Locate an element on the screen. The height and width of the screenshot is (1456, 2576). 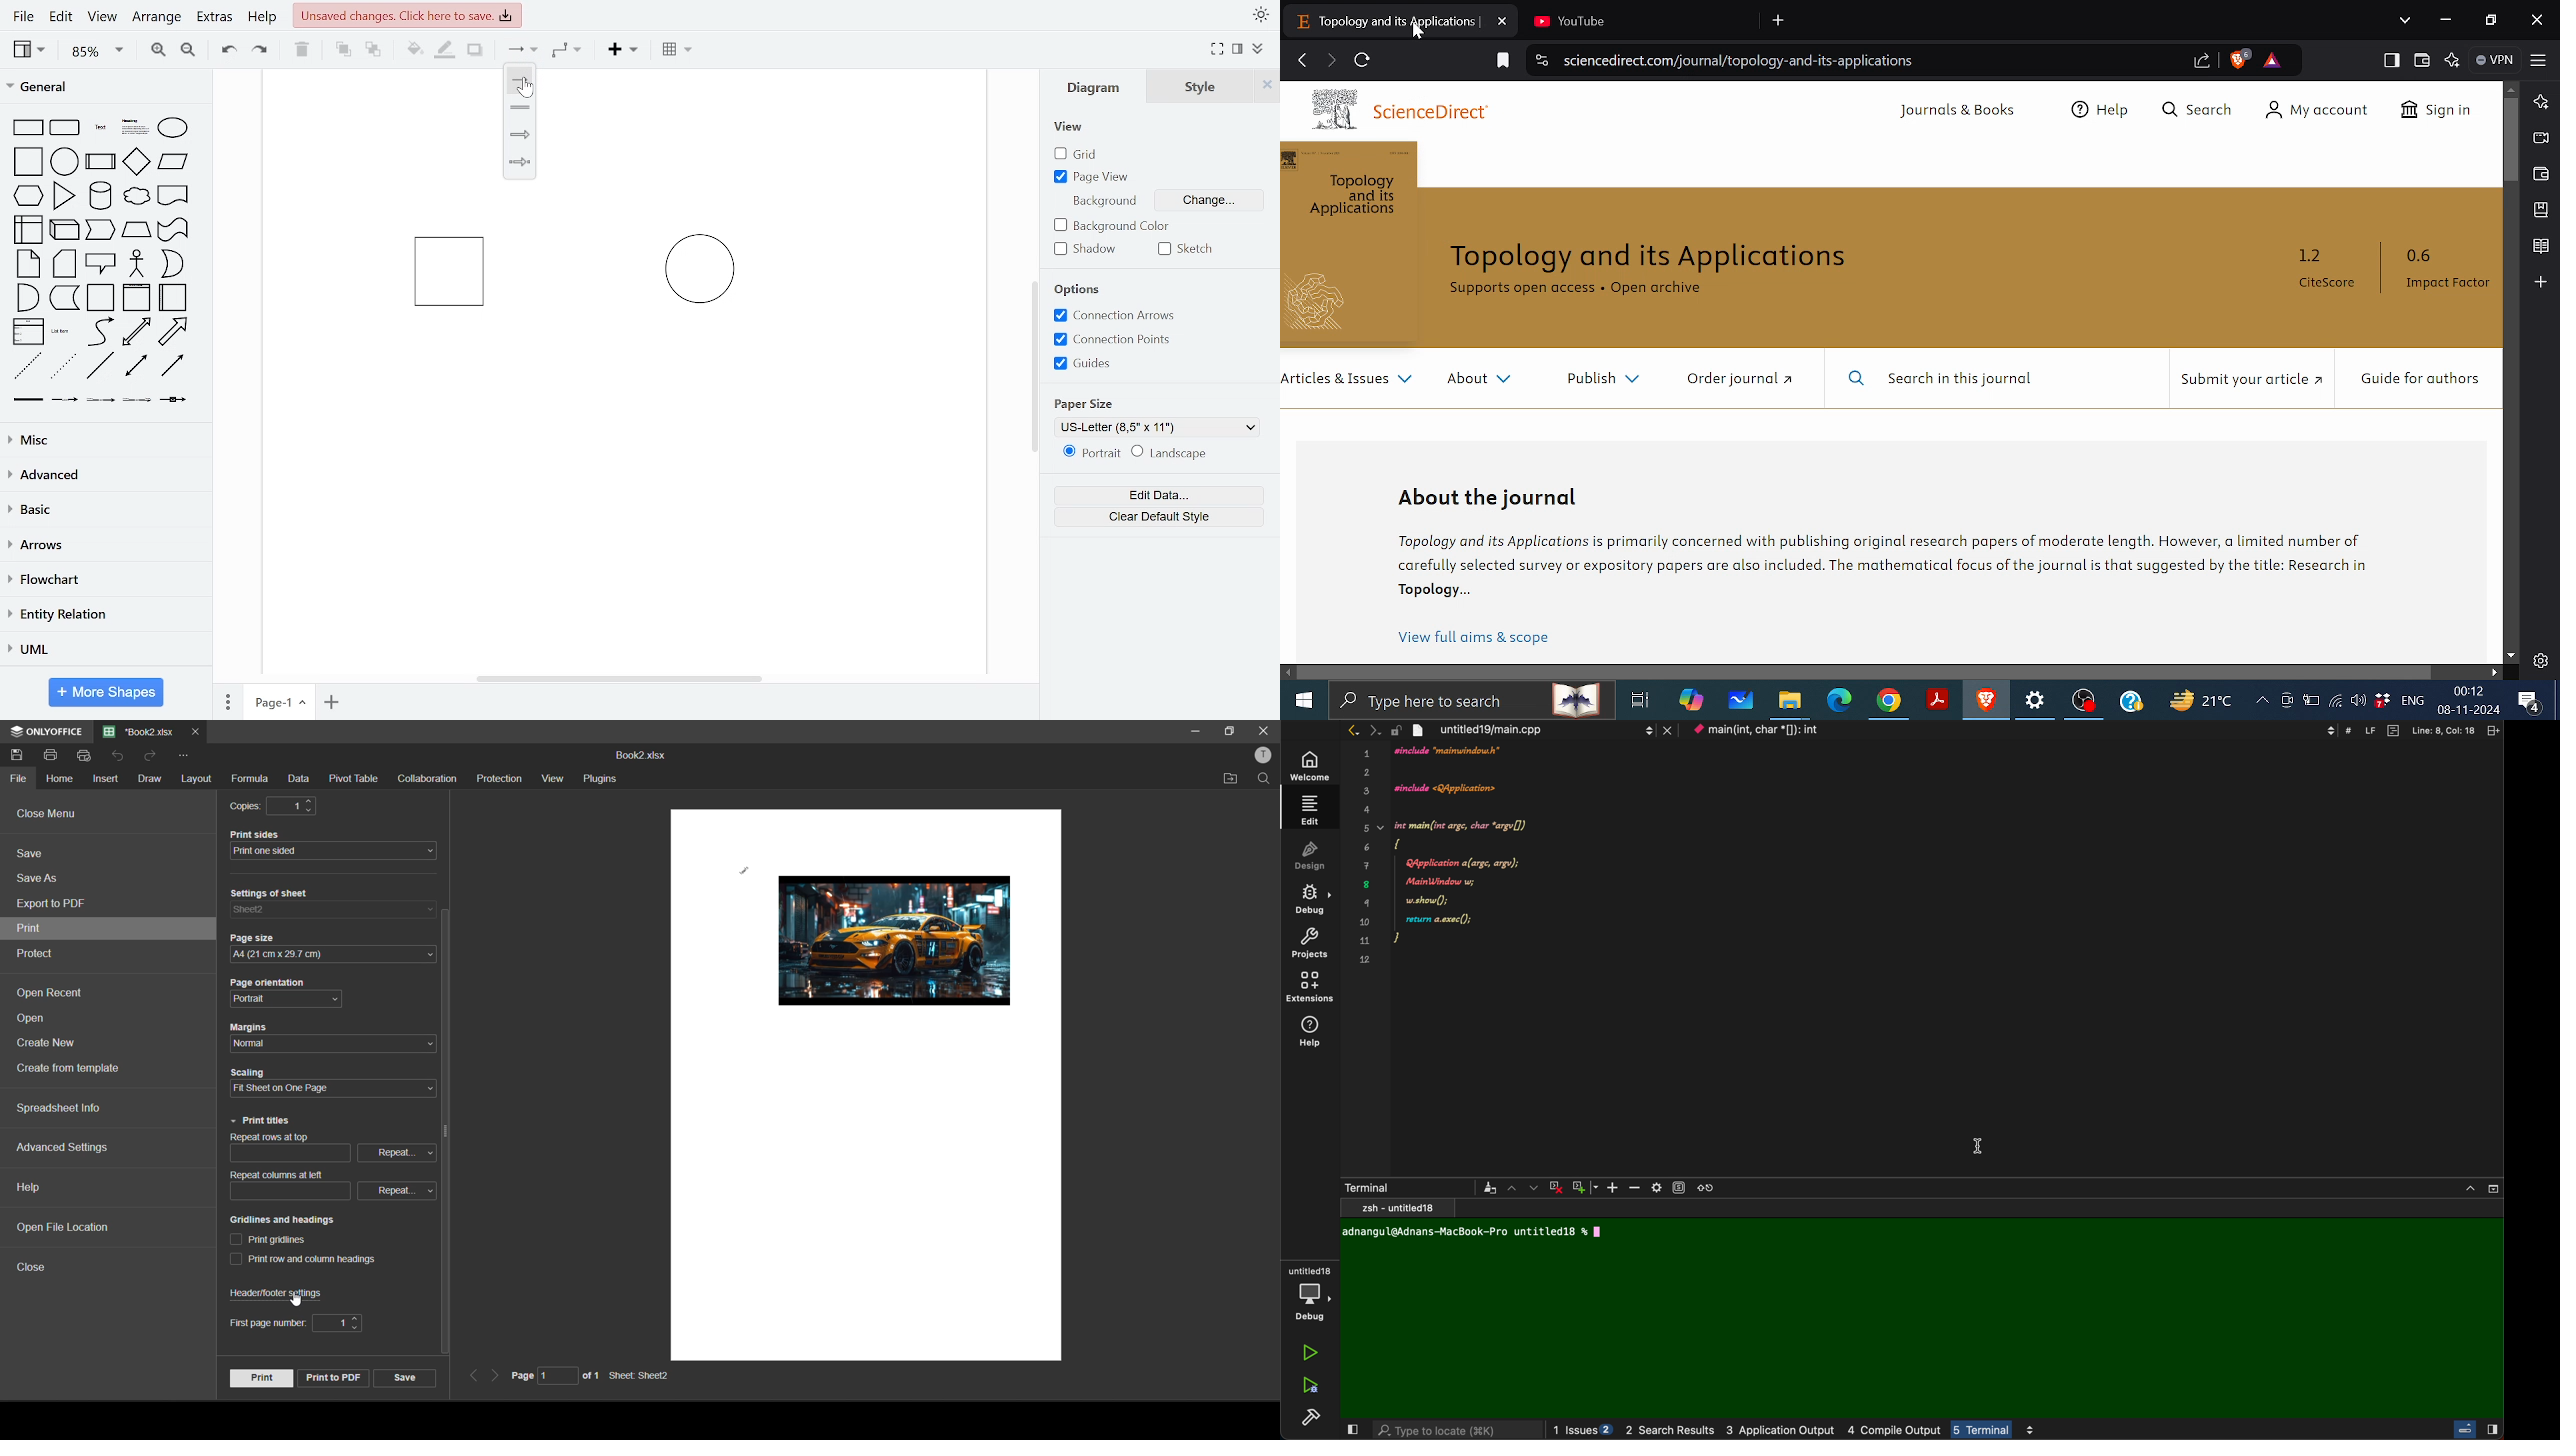
to back is located at coordinates (374, 51).